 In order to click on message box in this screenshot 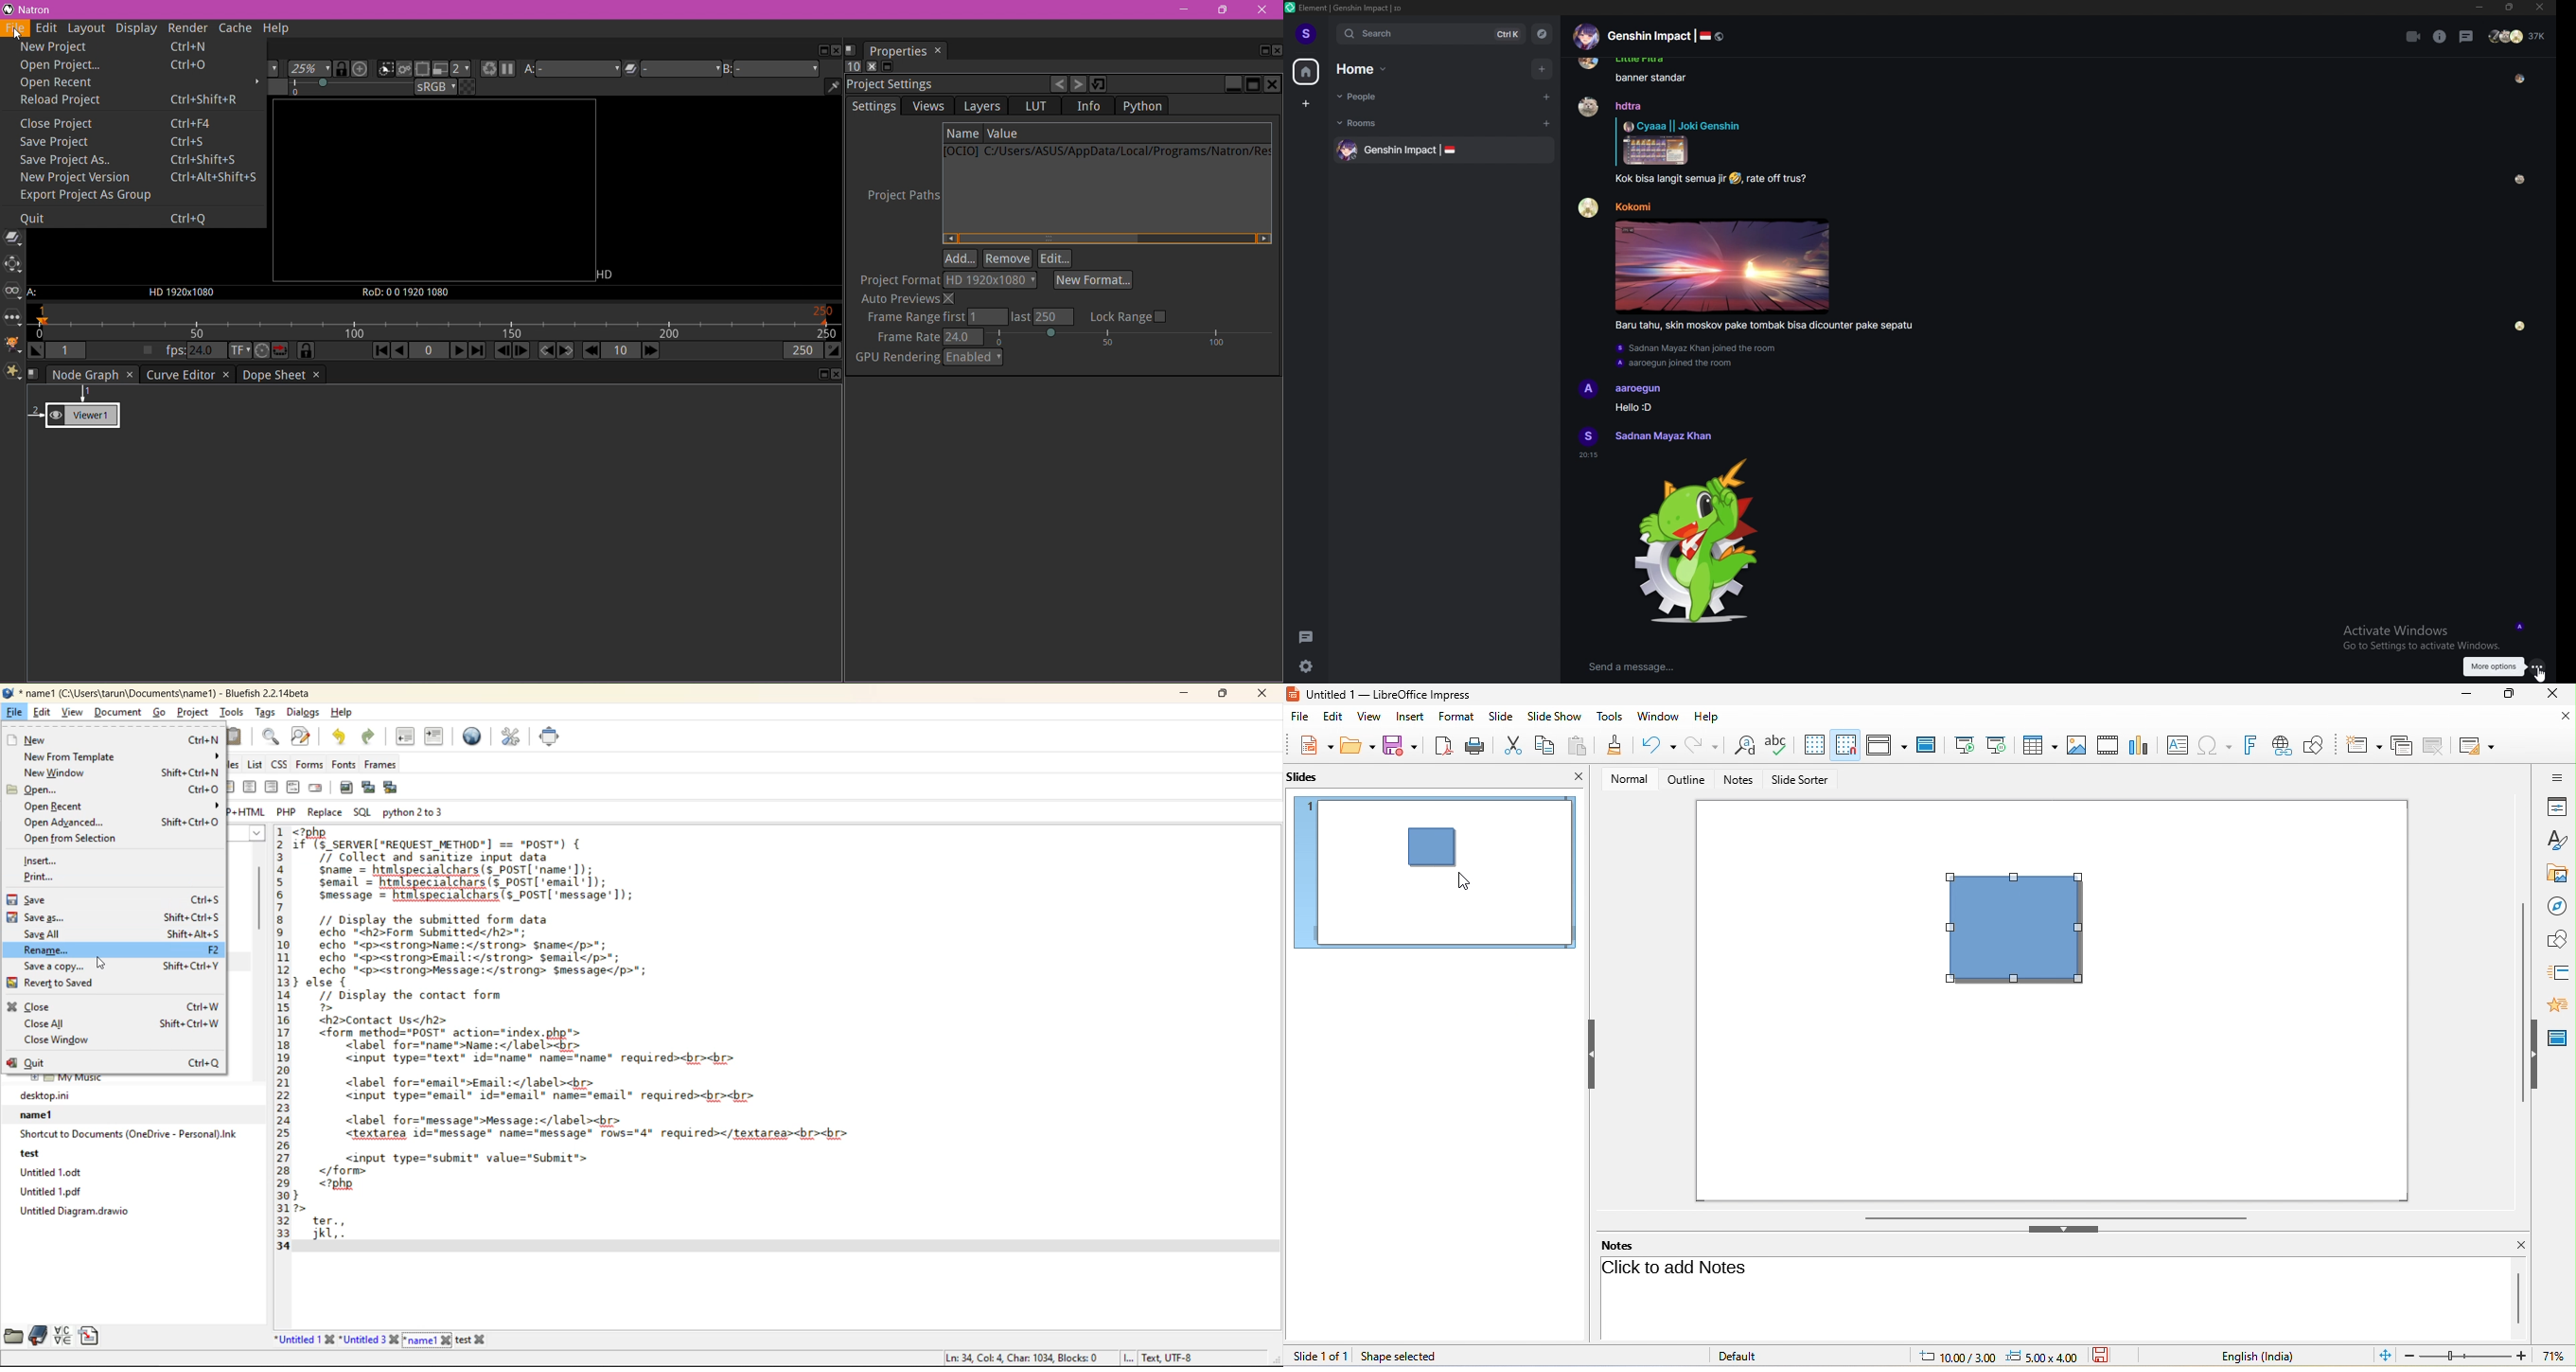, I will do `click(1850, 668)`.